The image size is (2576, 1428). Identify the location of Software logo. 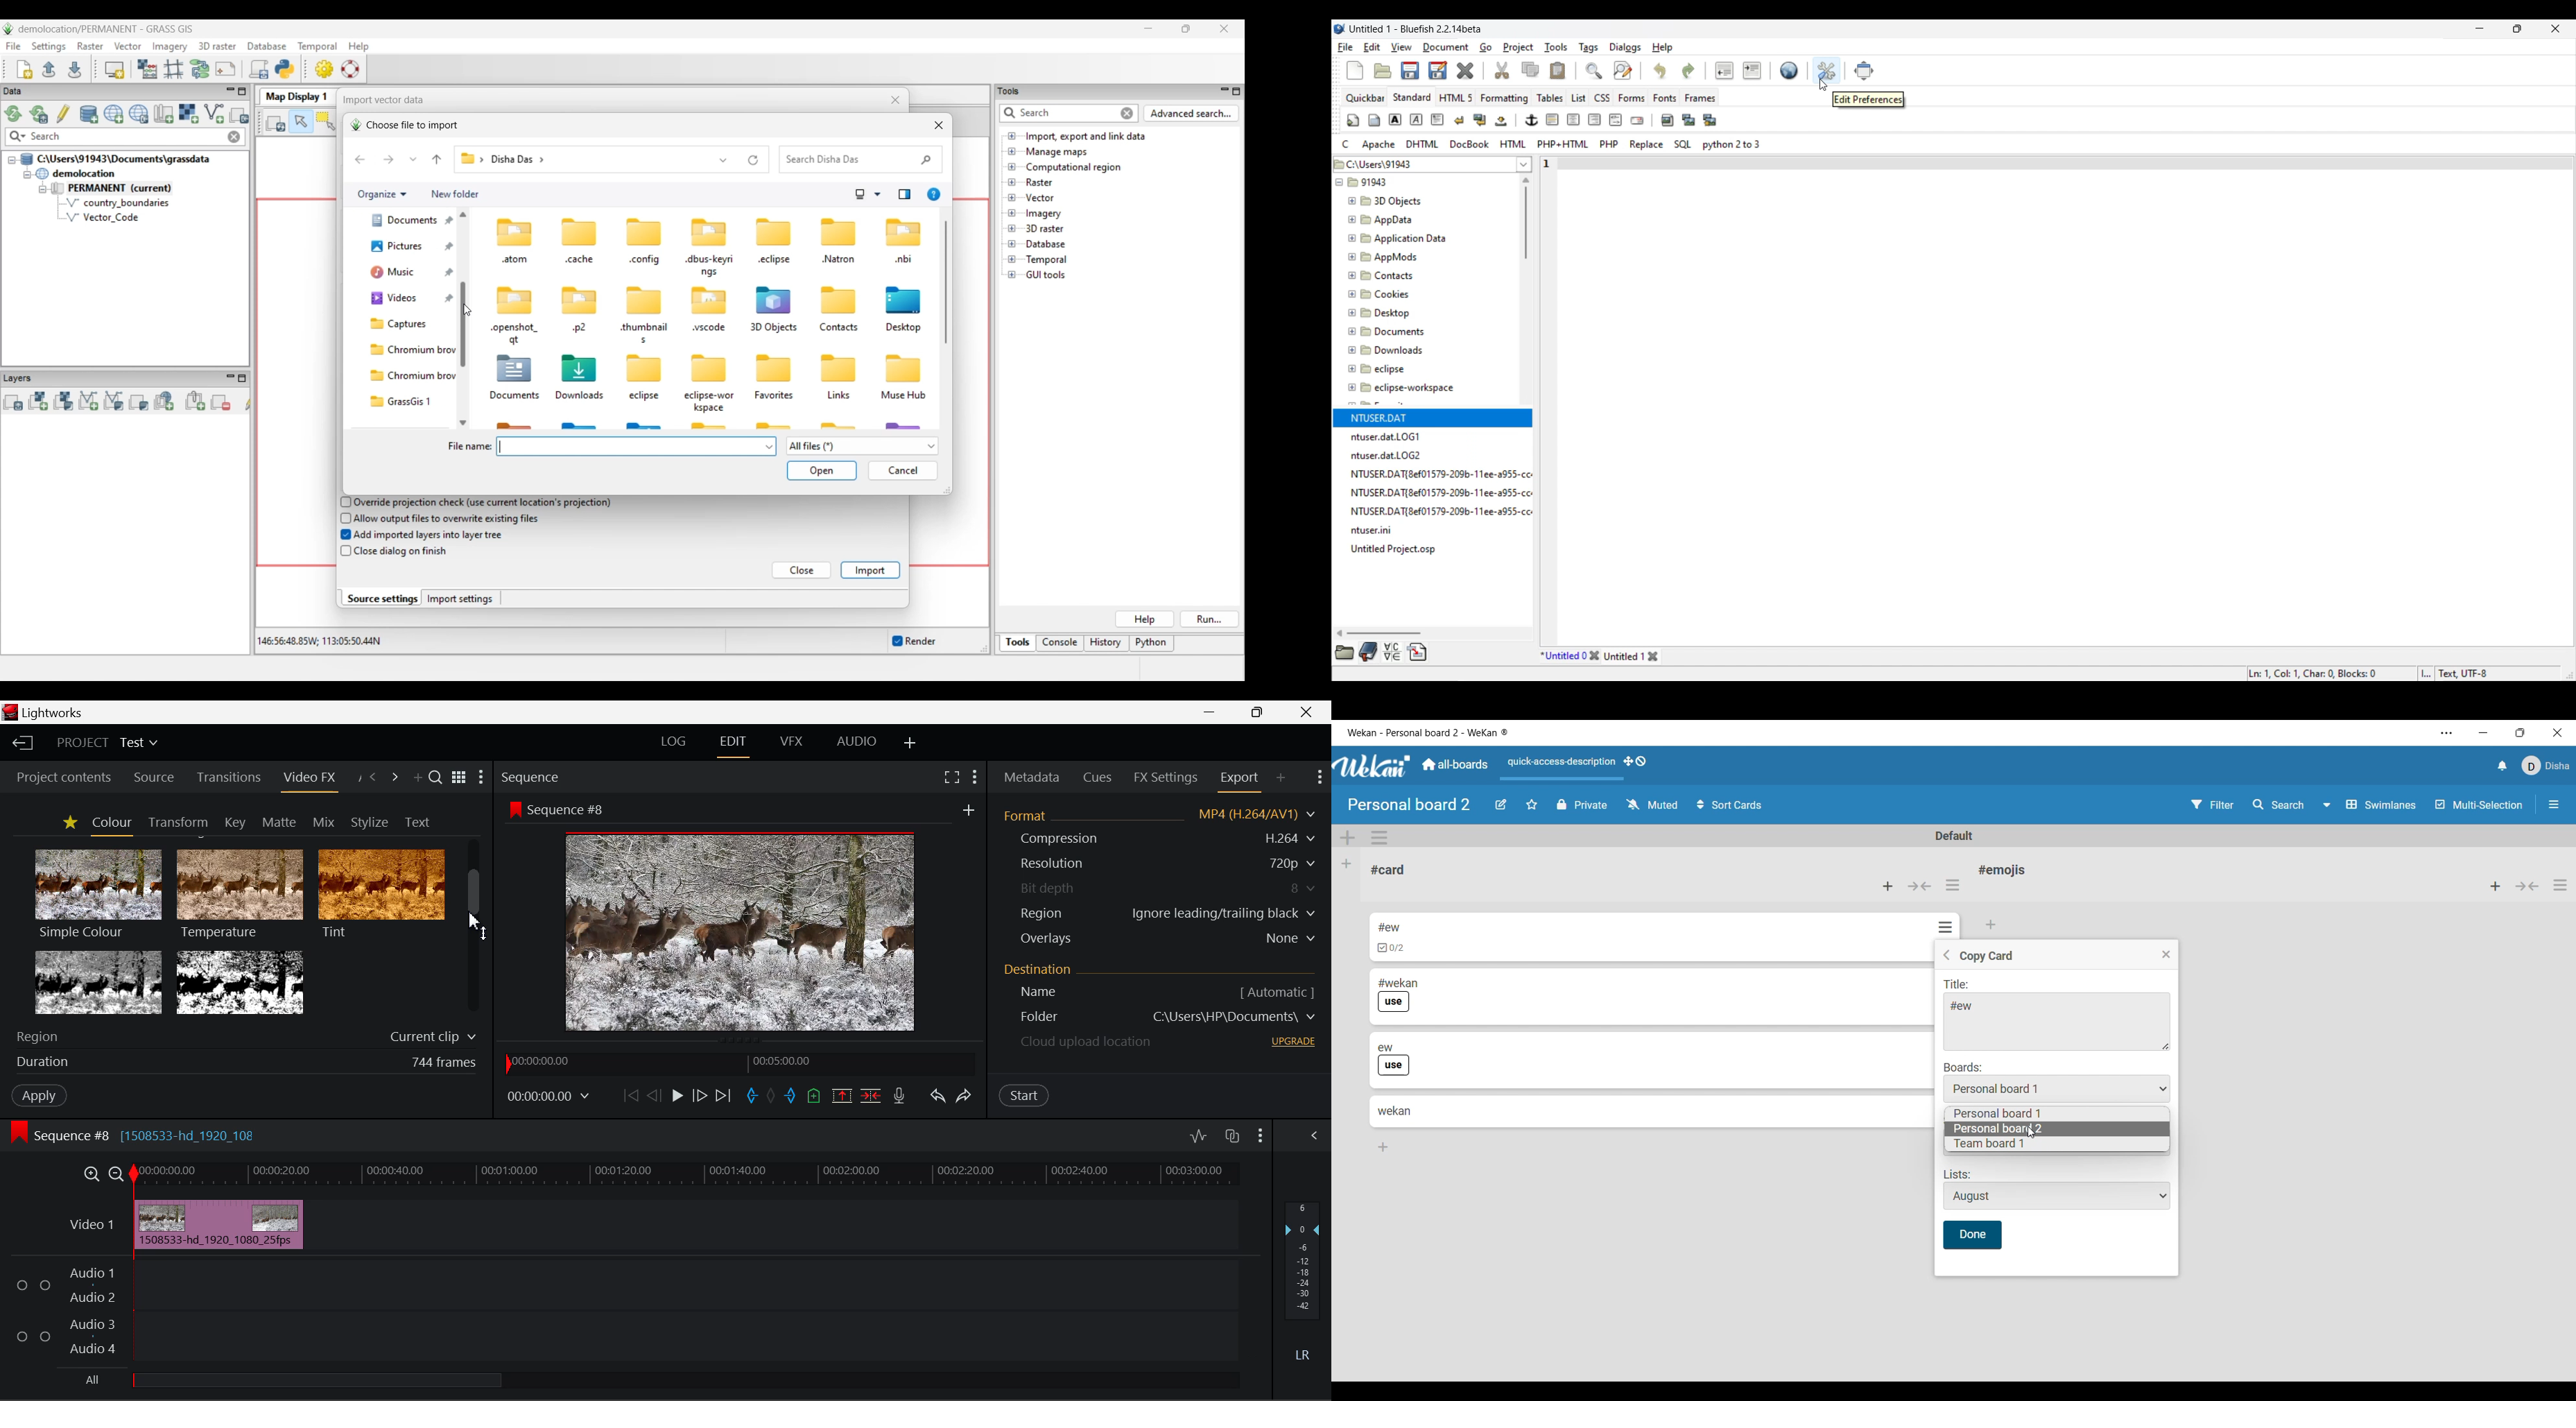
(1340, 29).